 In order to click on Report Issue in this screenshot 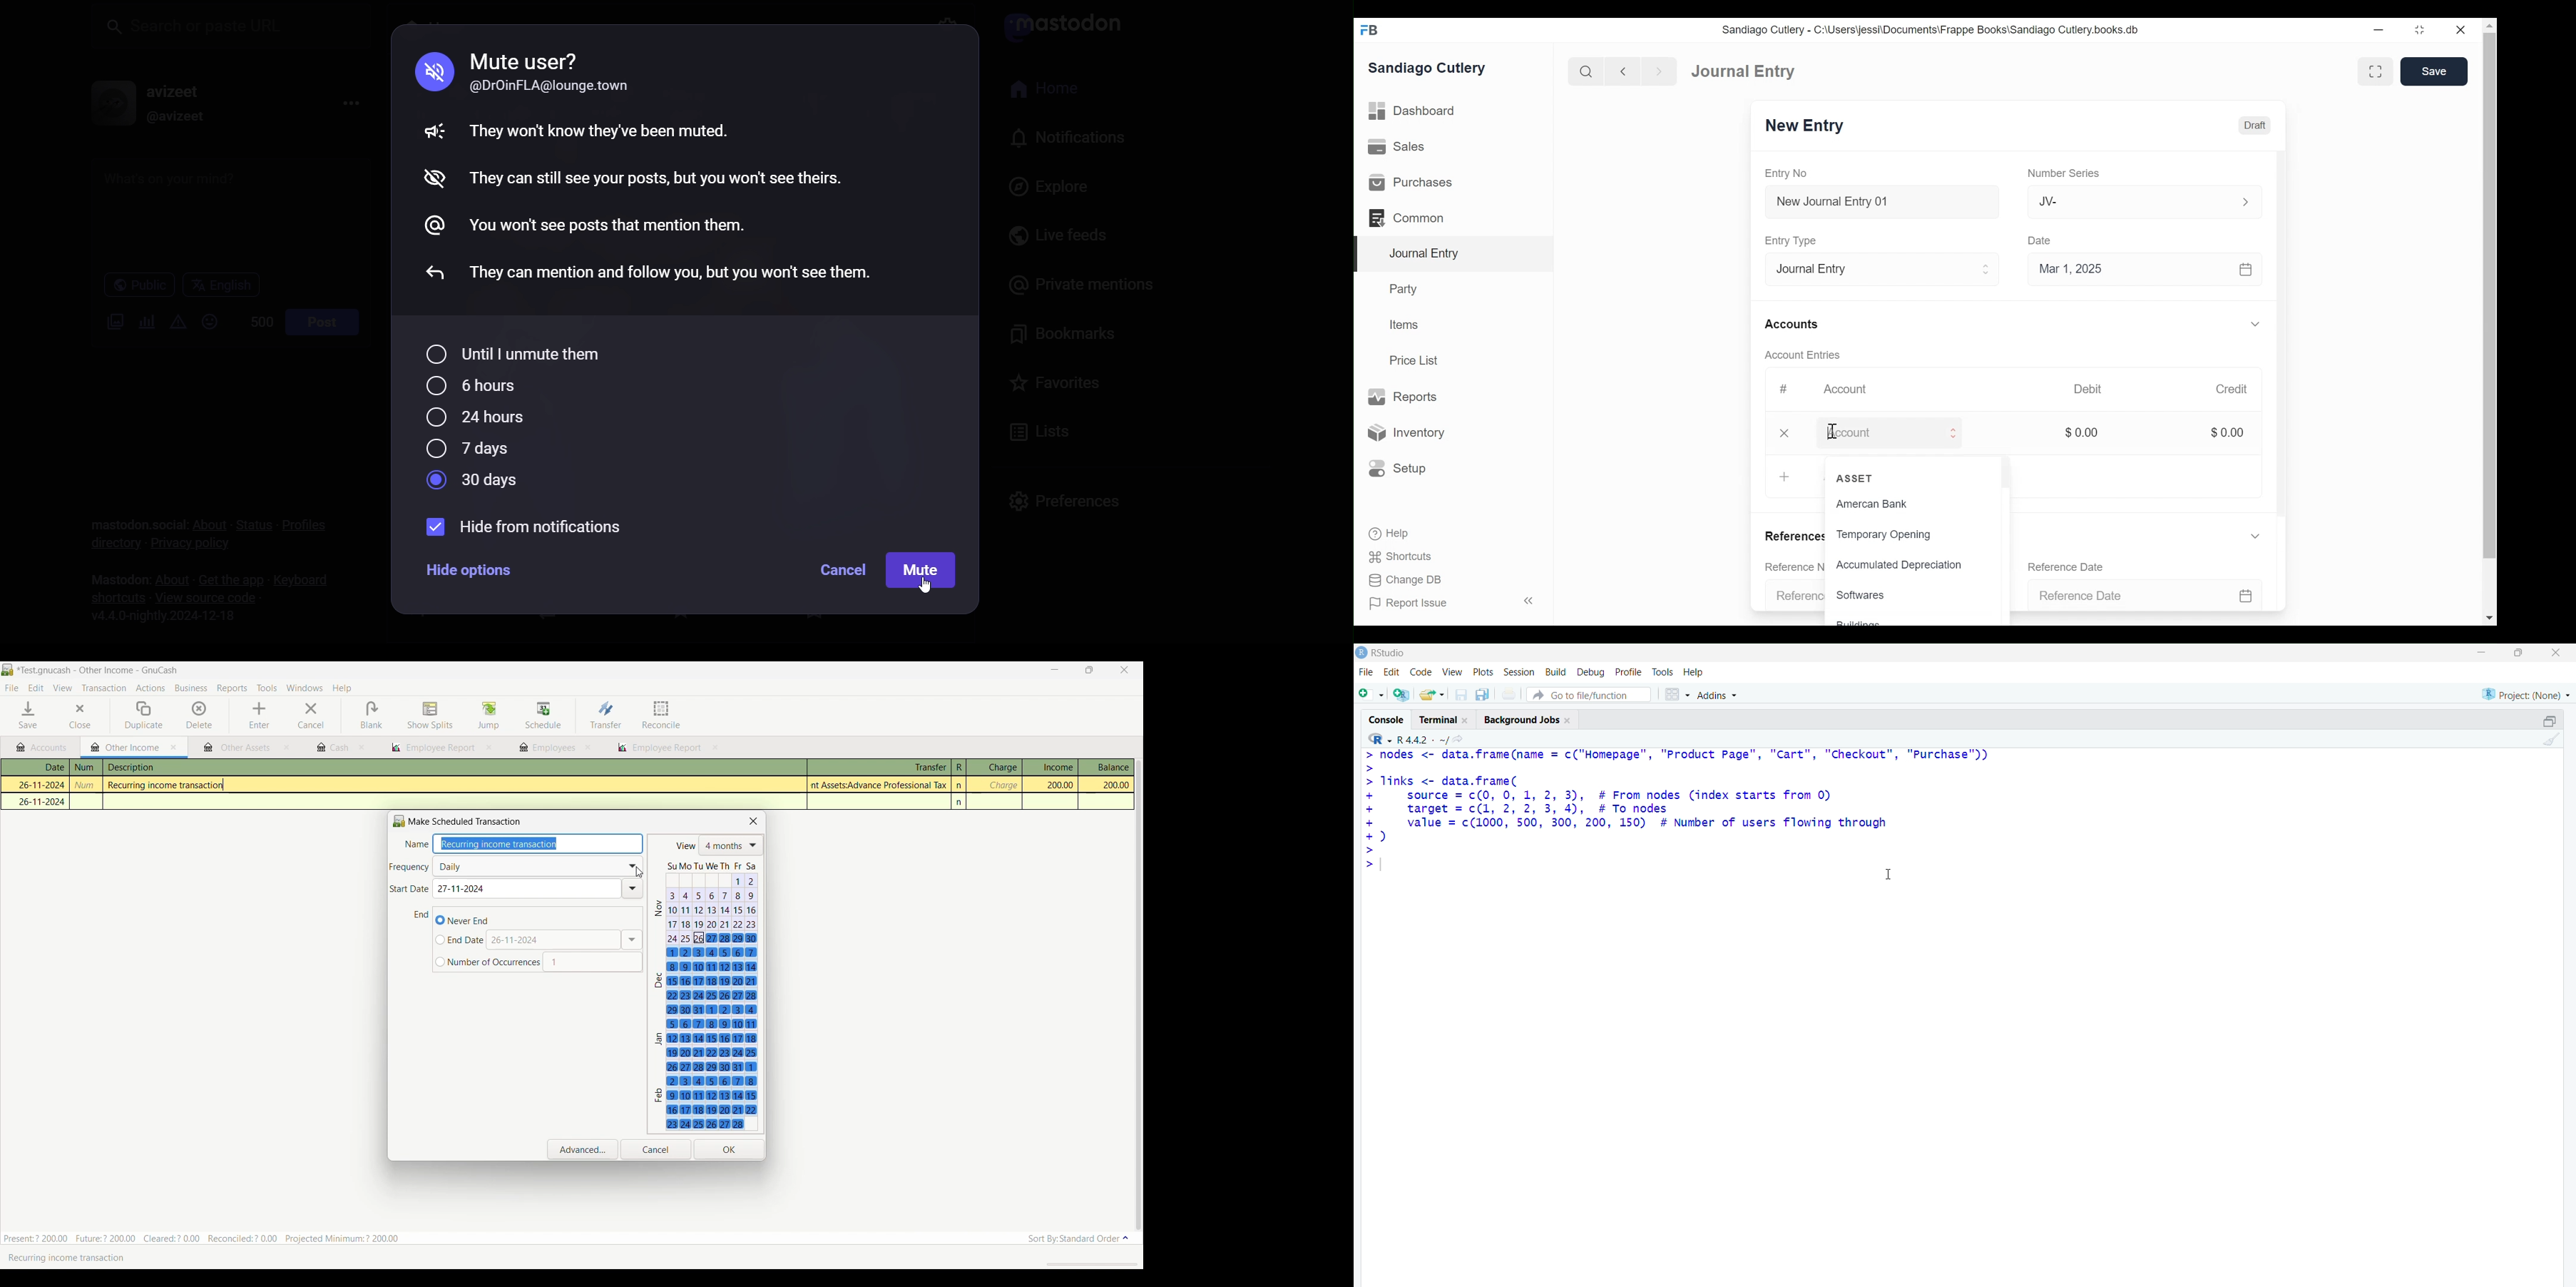, I will do `click(1413, 604)`.